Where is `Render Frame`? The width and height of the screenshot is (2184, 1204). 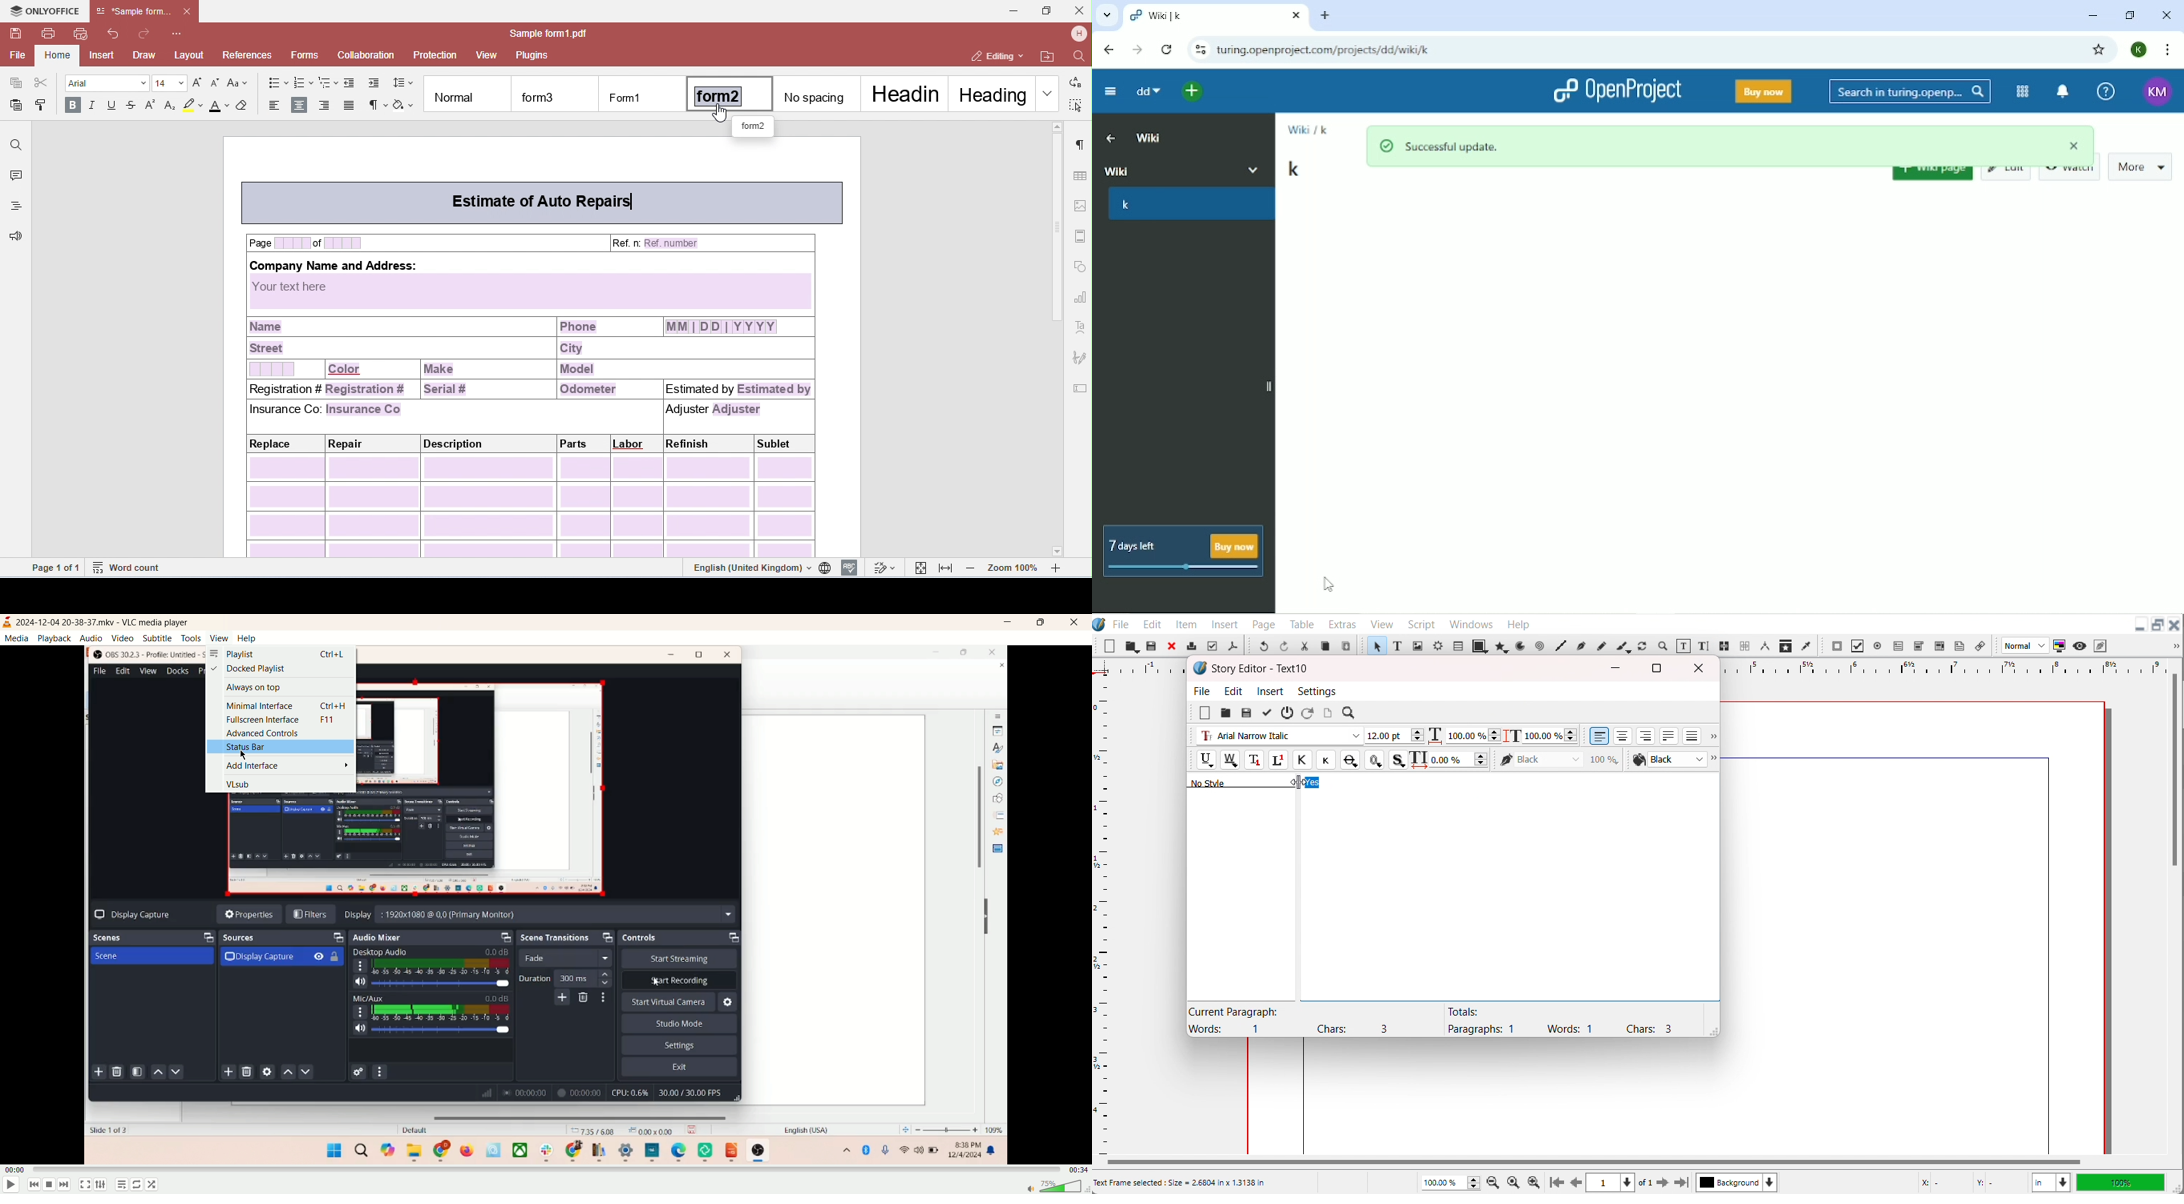
Render Frame is located at coordinates (1438, 645).